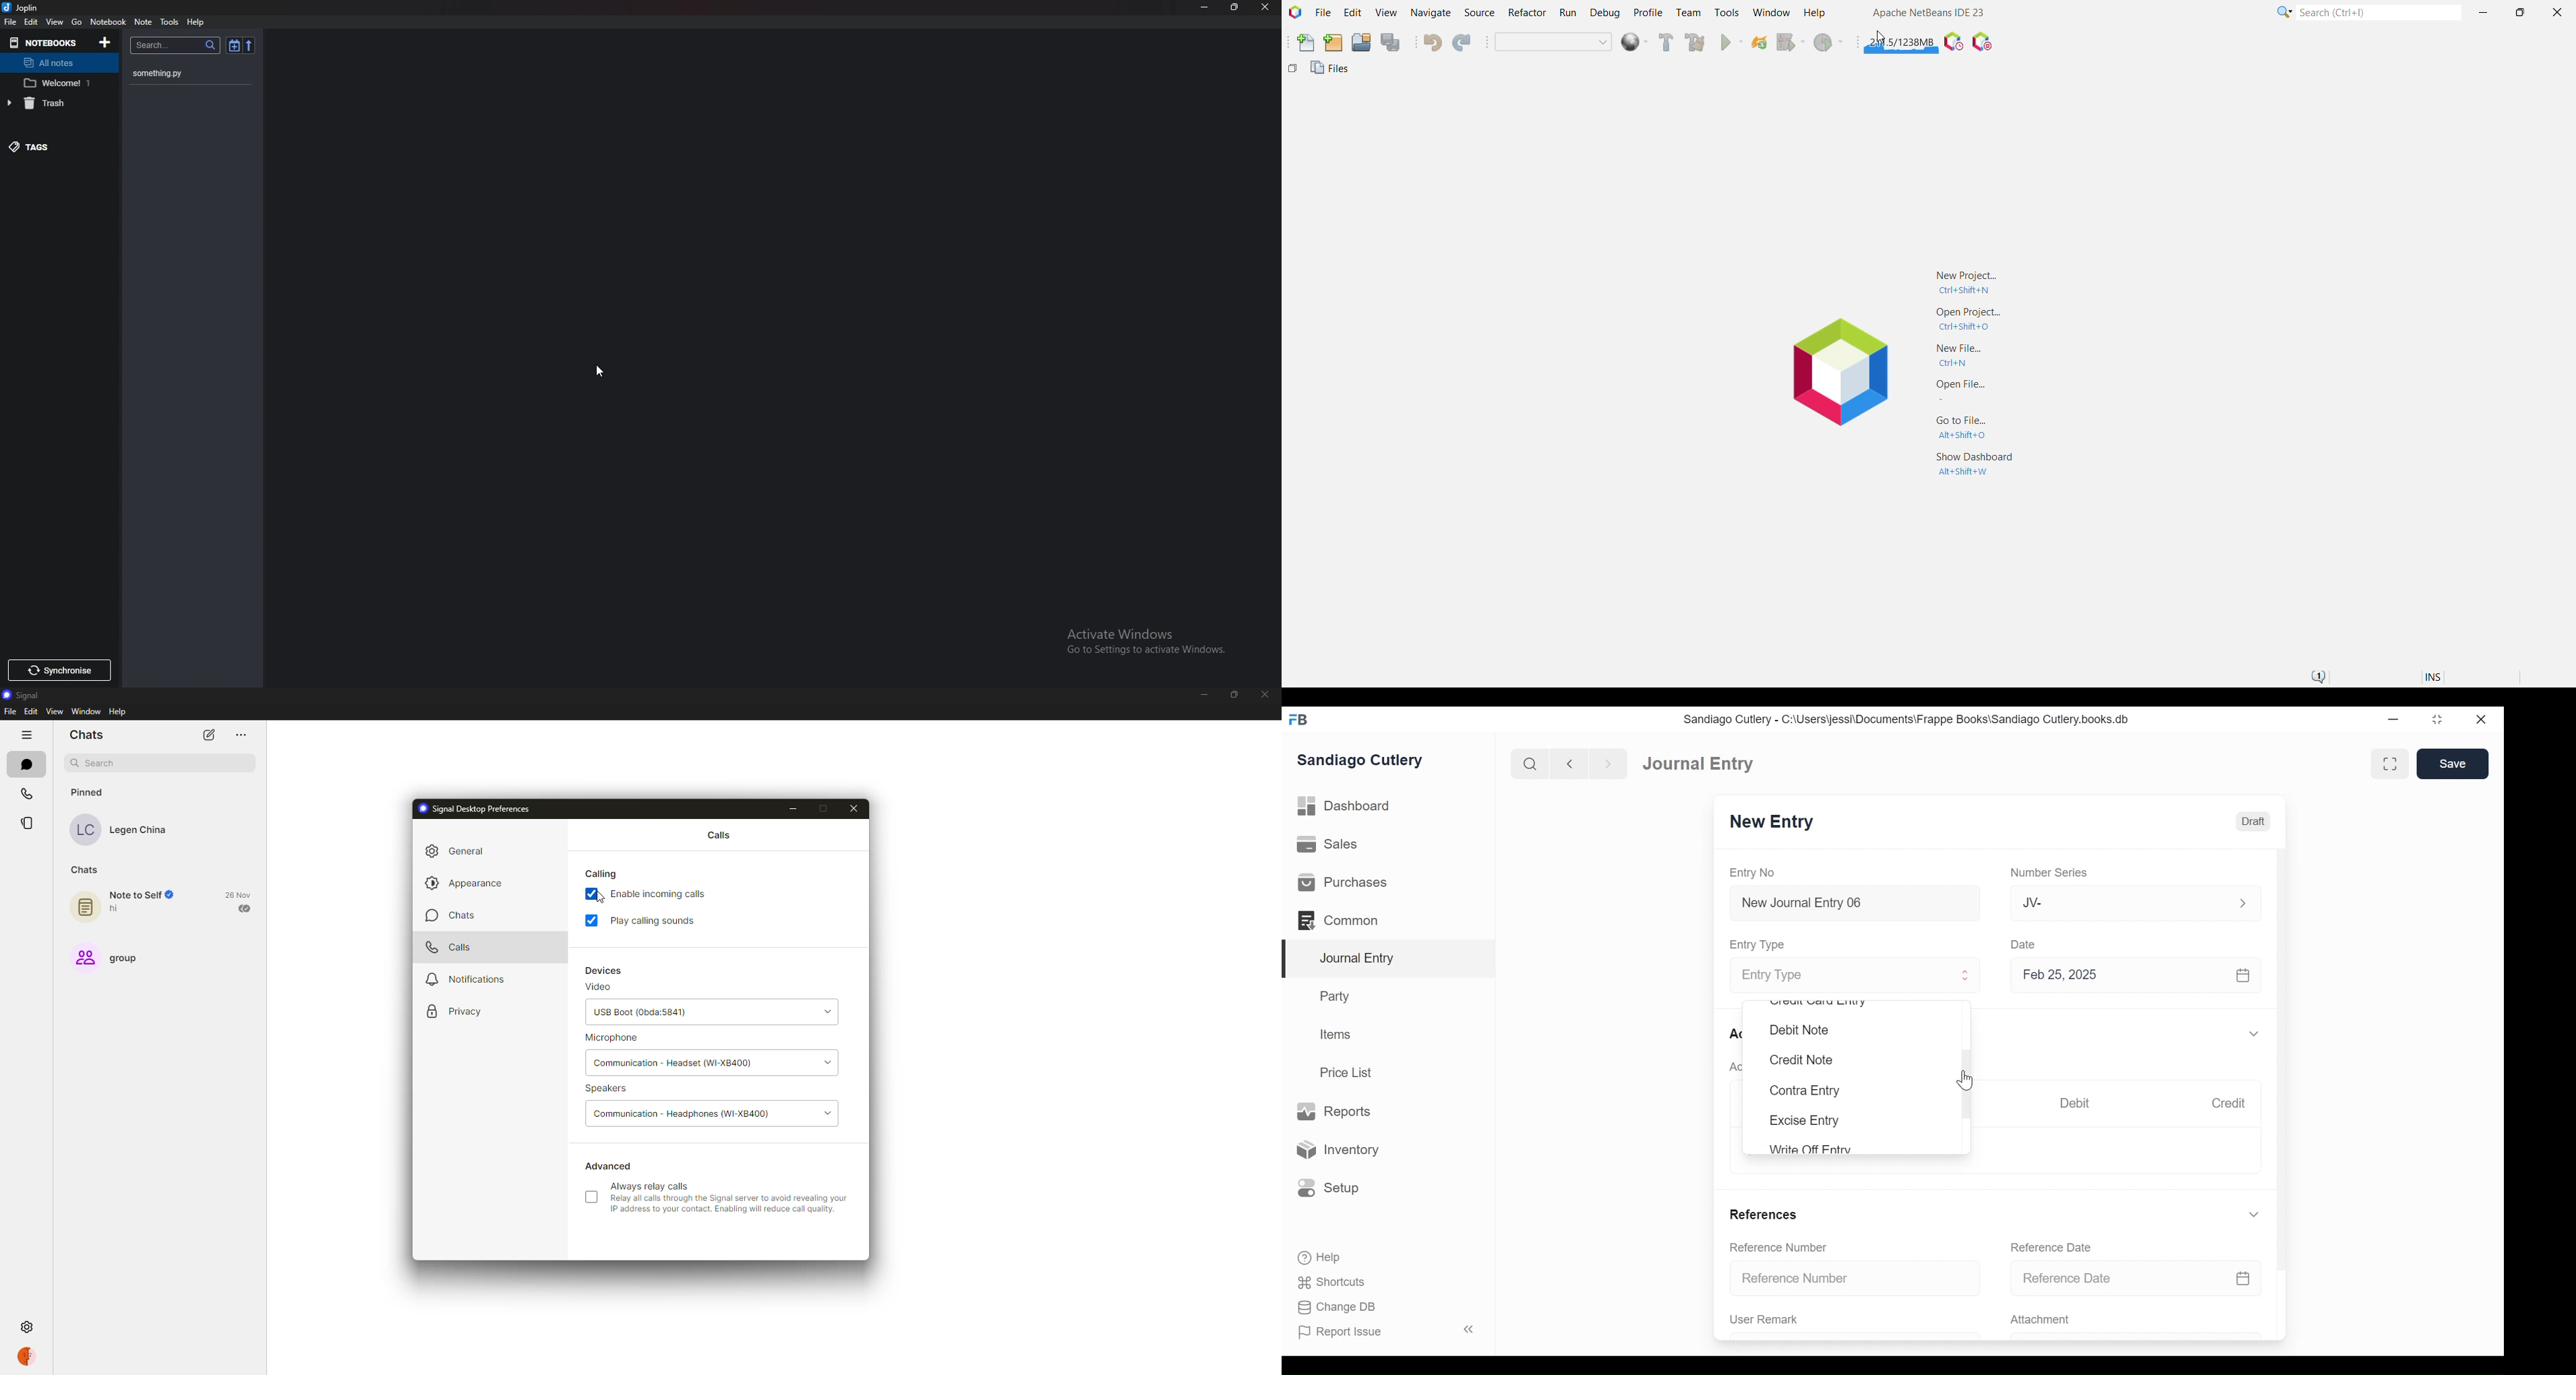 This screenshot has width=2576, height=1400. I want to click on Credit, so click(2228, 1103).